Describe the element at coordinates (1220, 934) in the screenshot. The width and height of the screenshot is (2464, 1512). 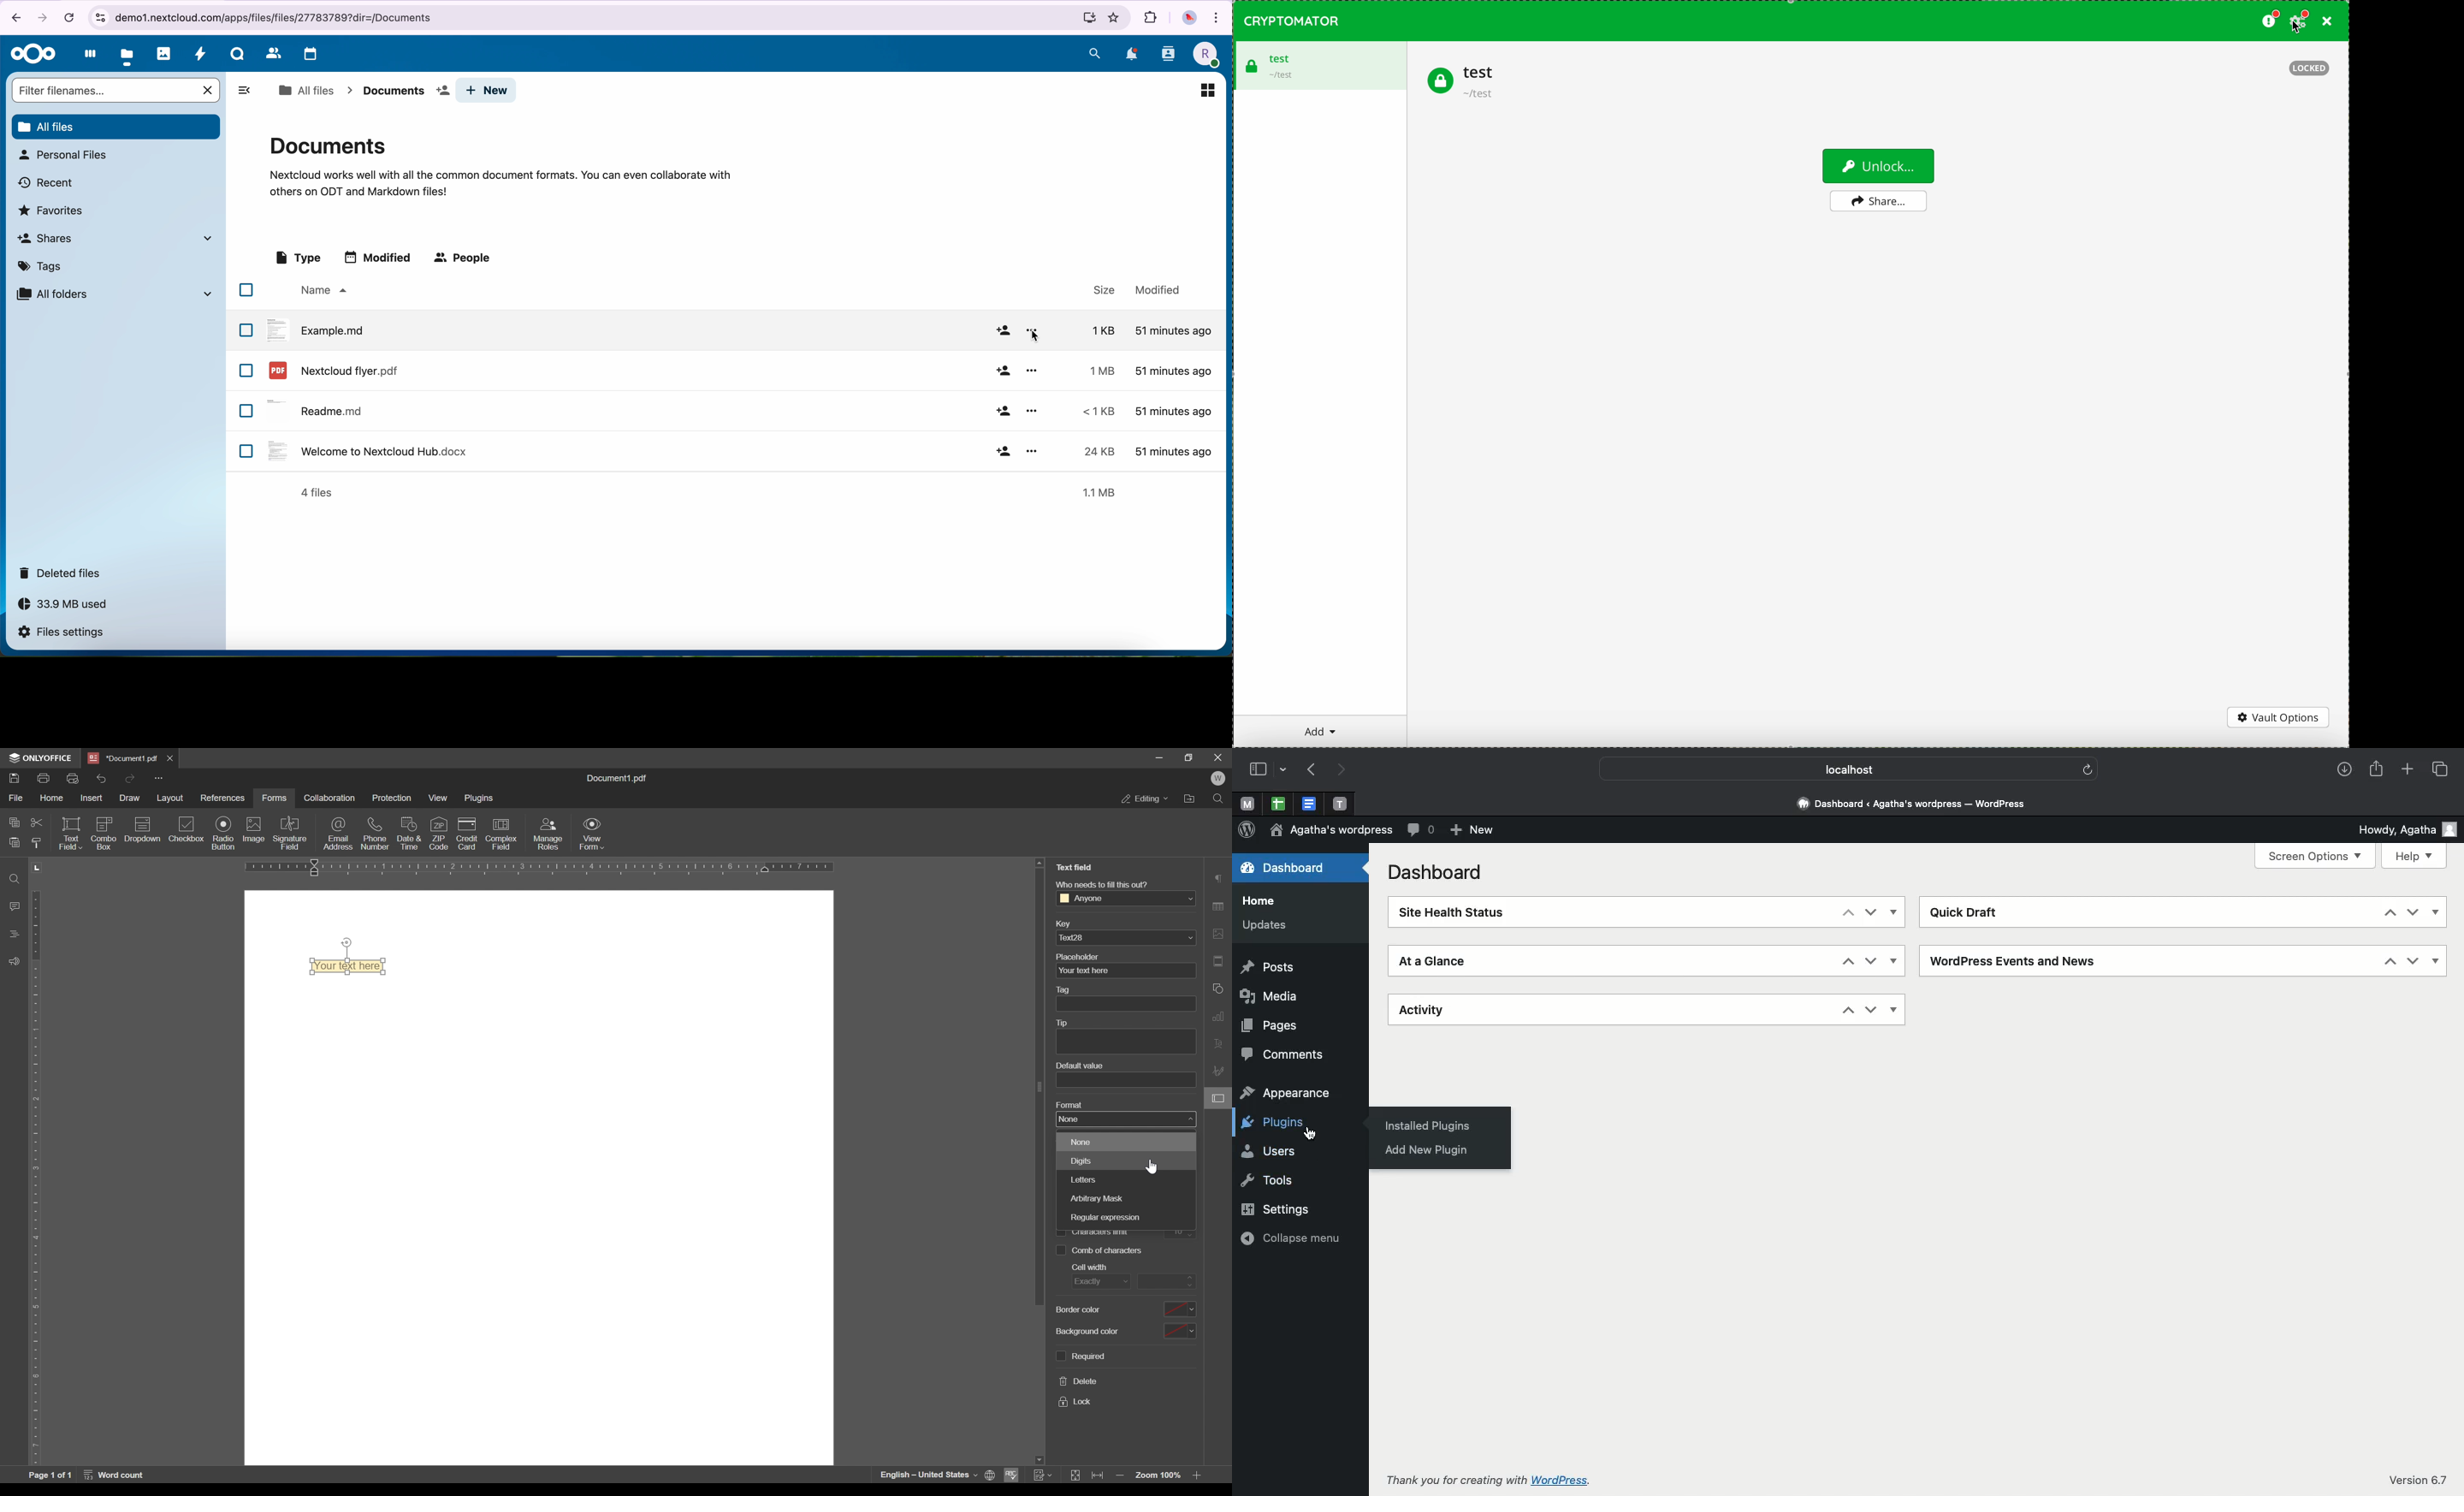
I see `image settings` at that location.